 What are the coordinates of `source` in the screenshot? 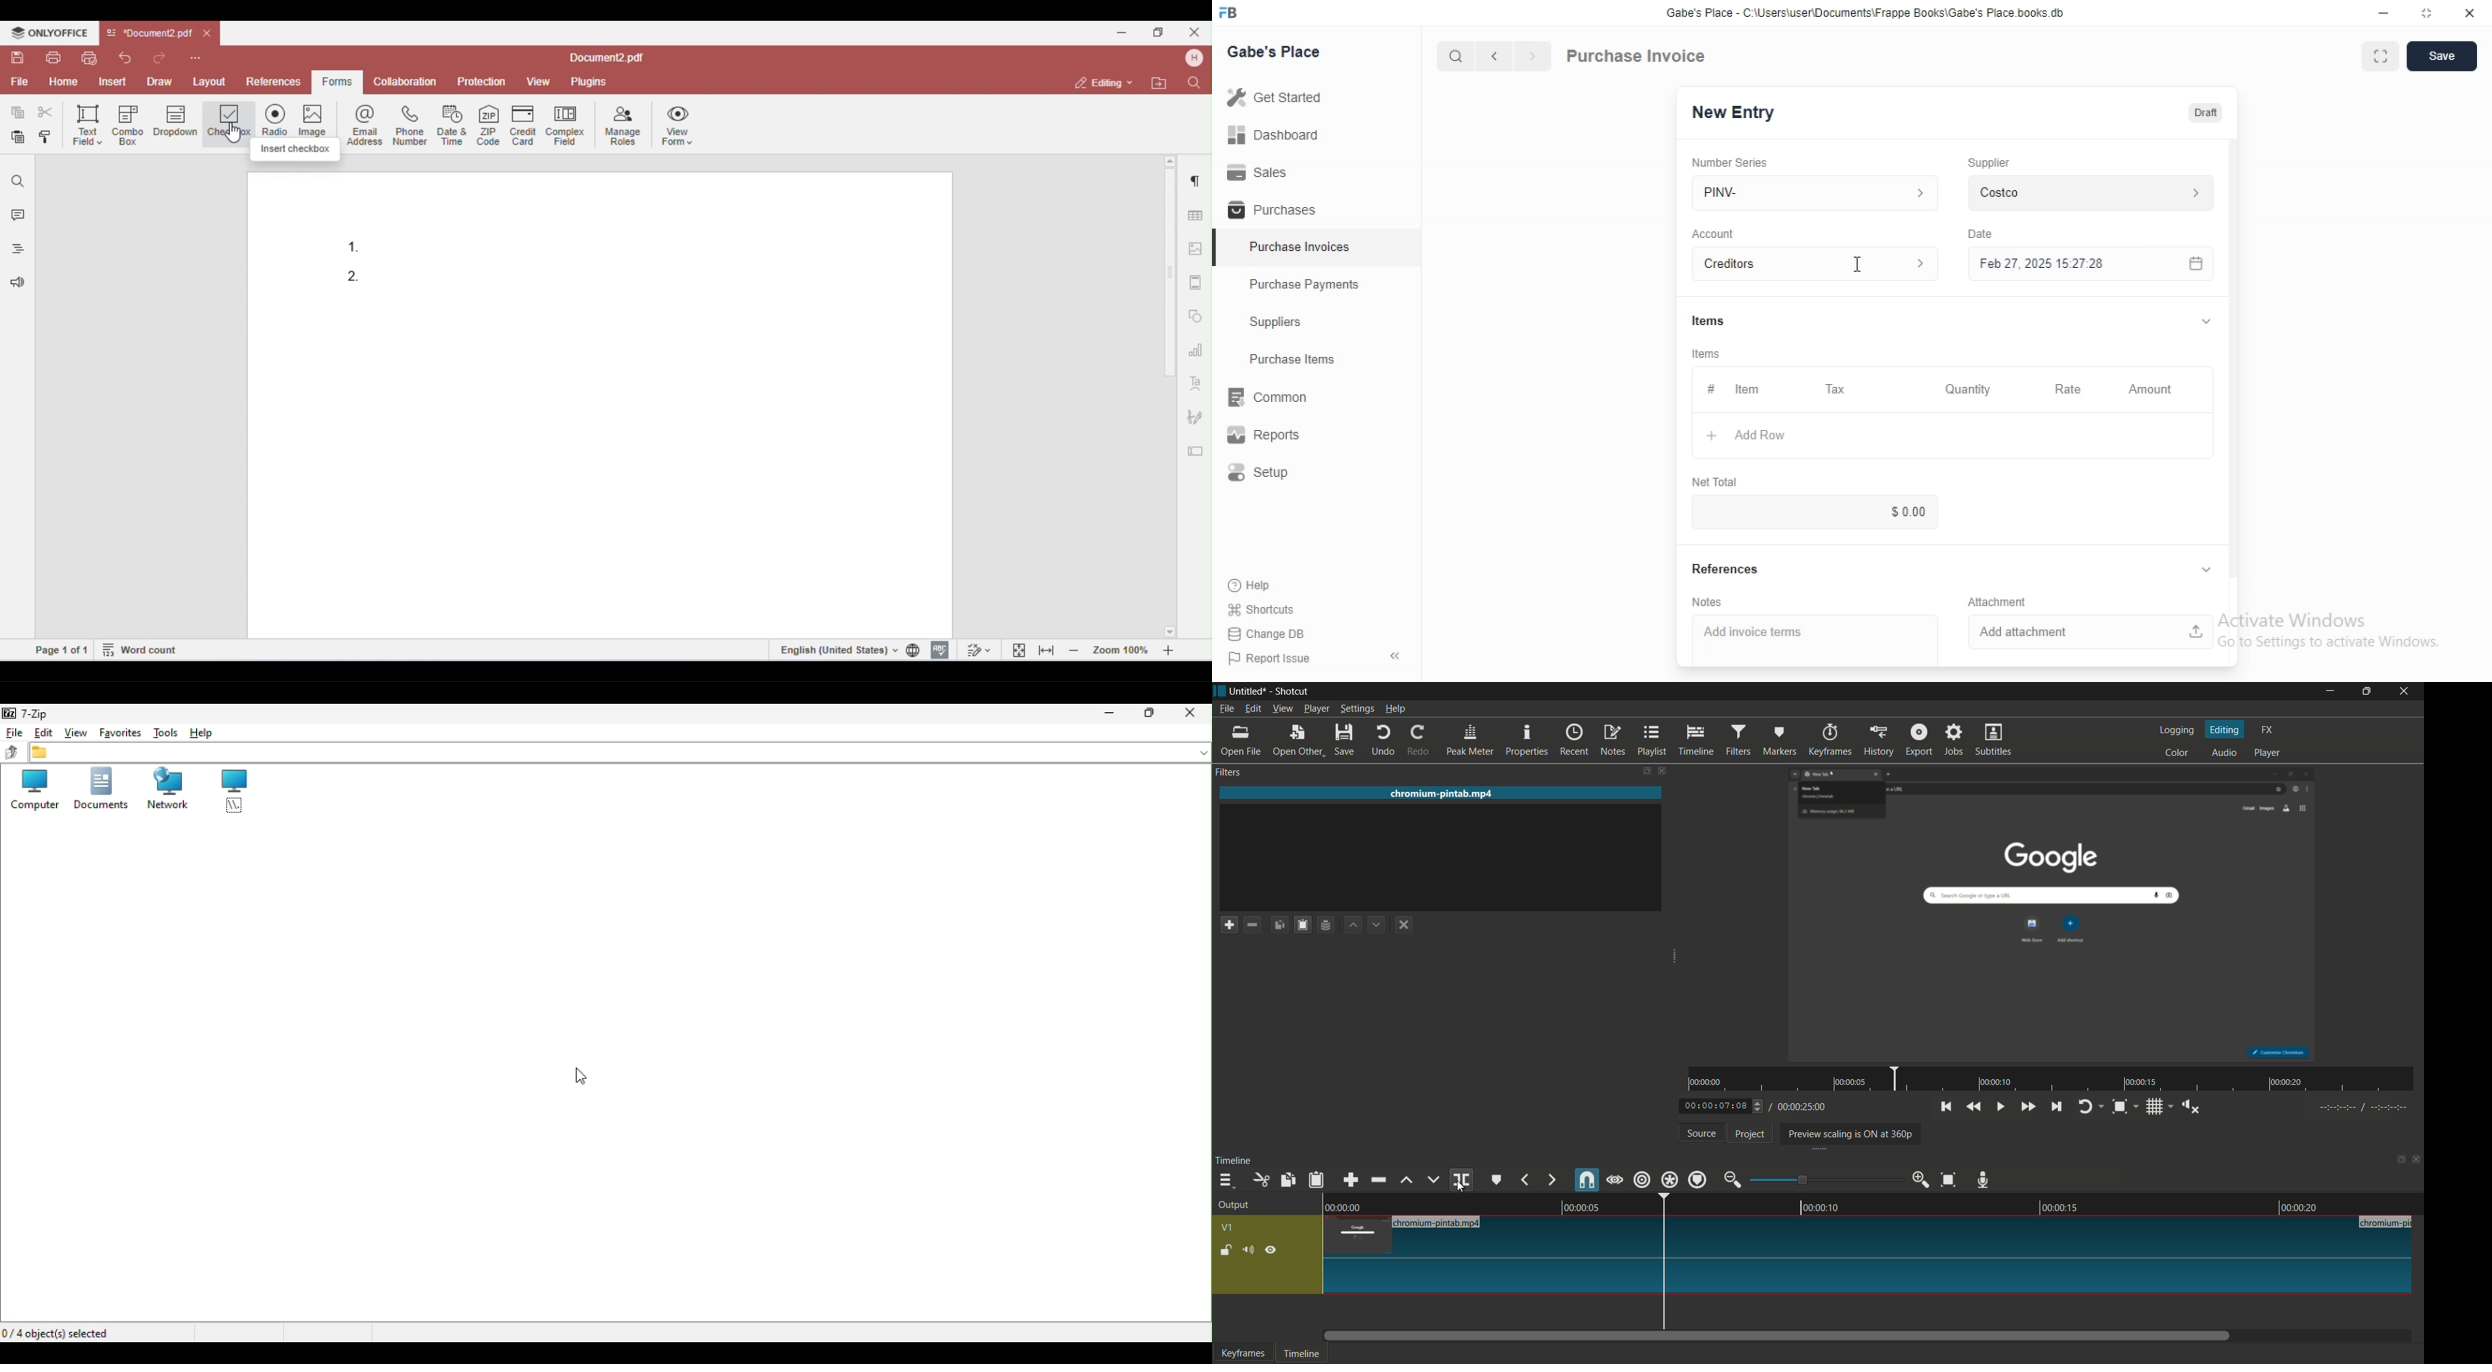 It's located at (1703, 1133).